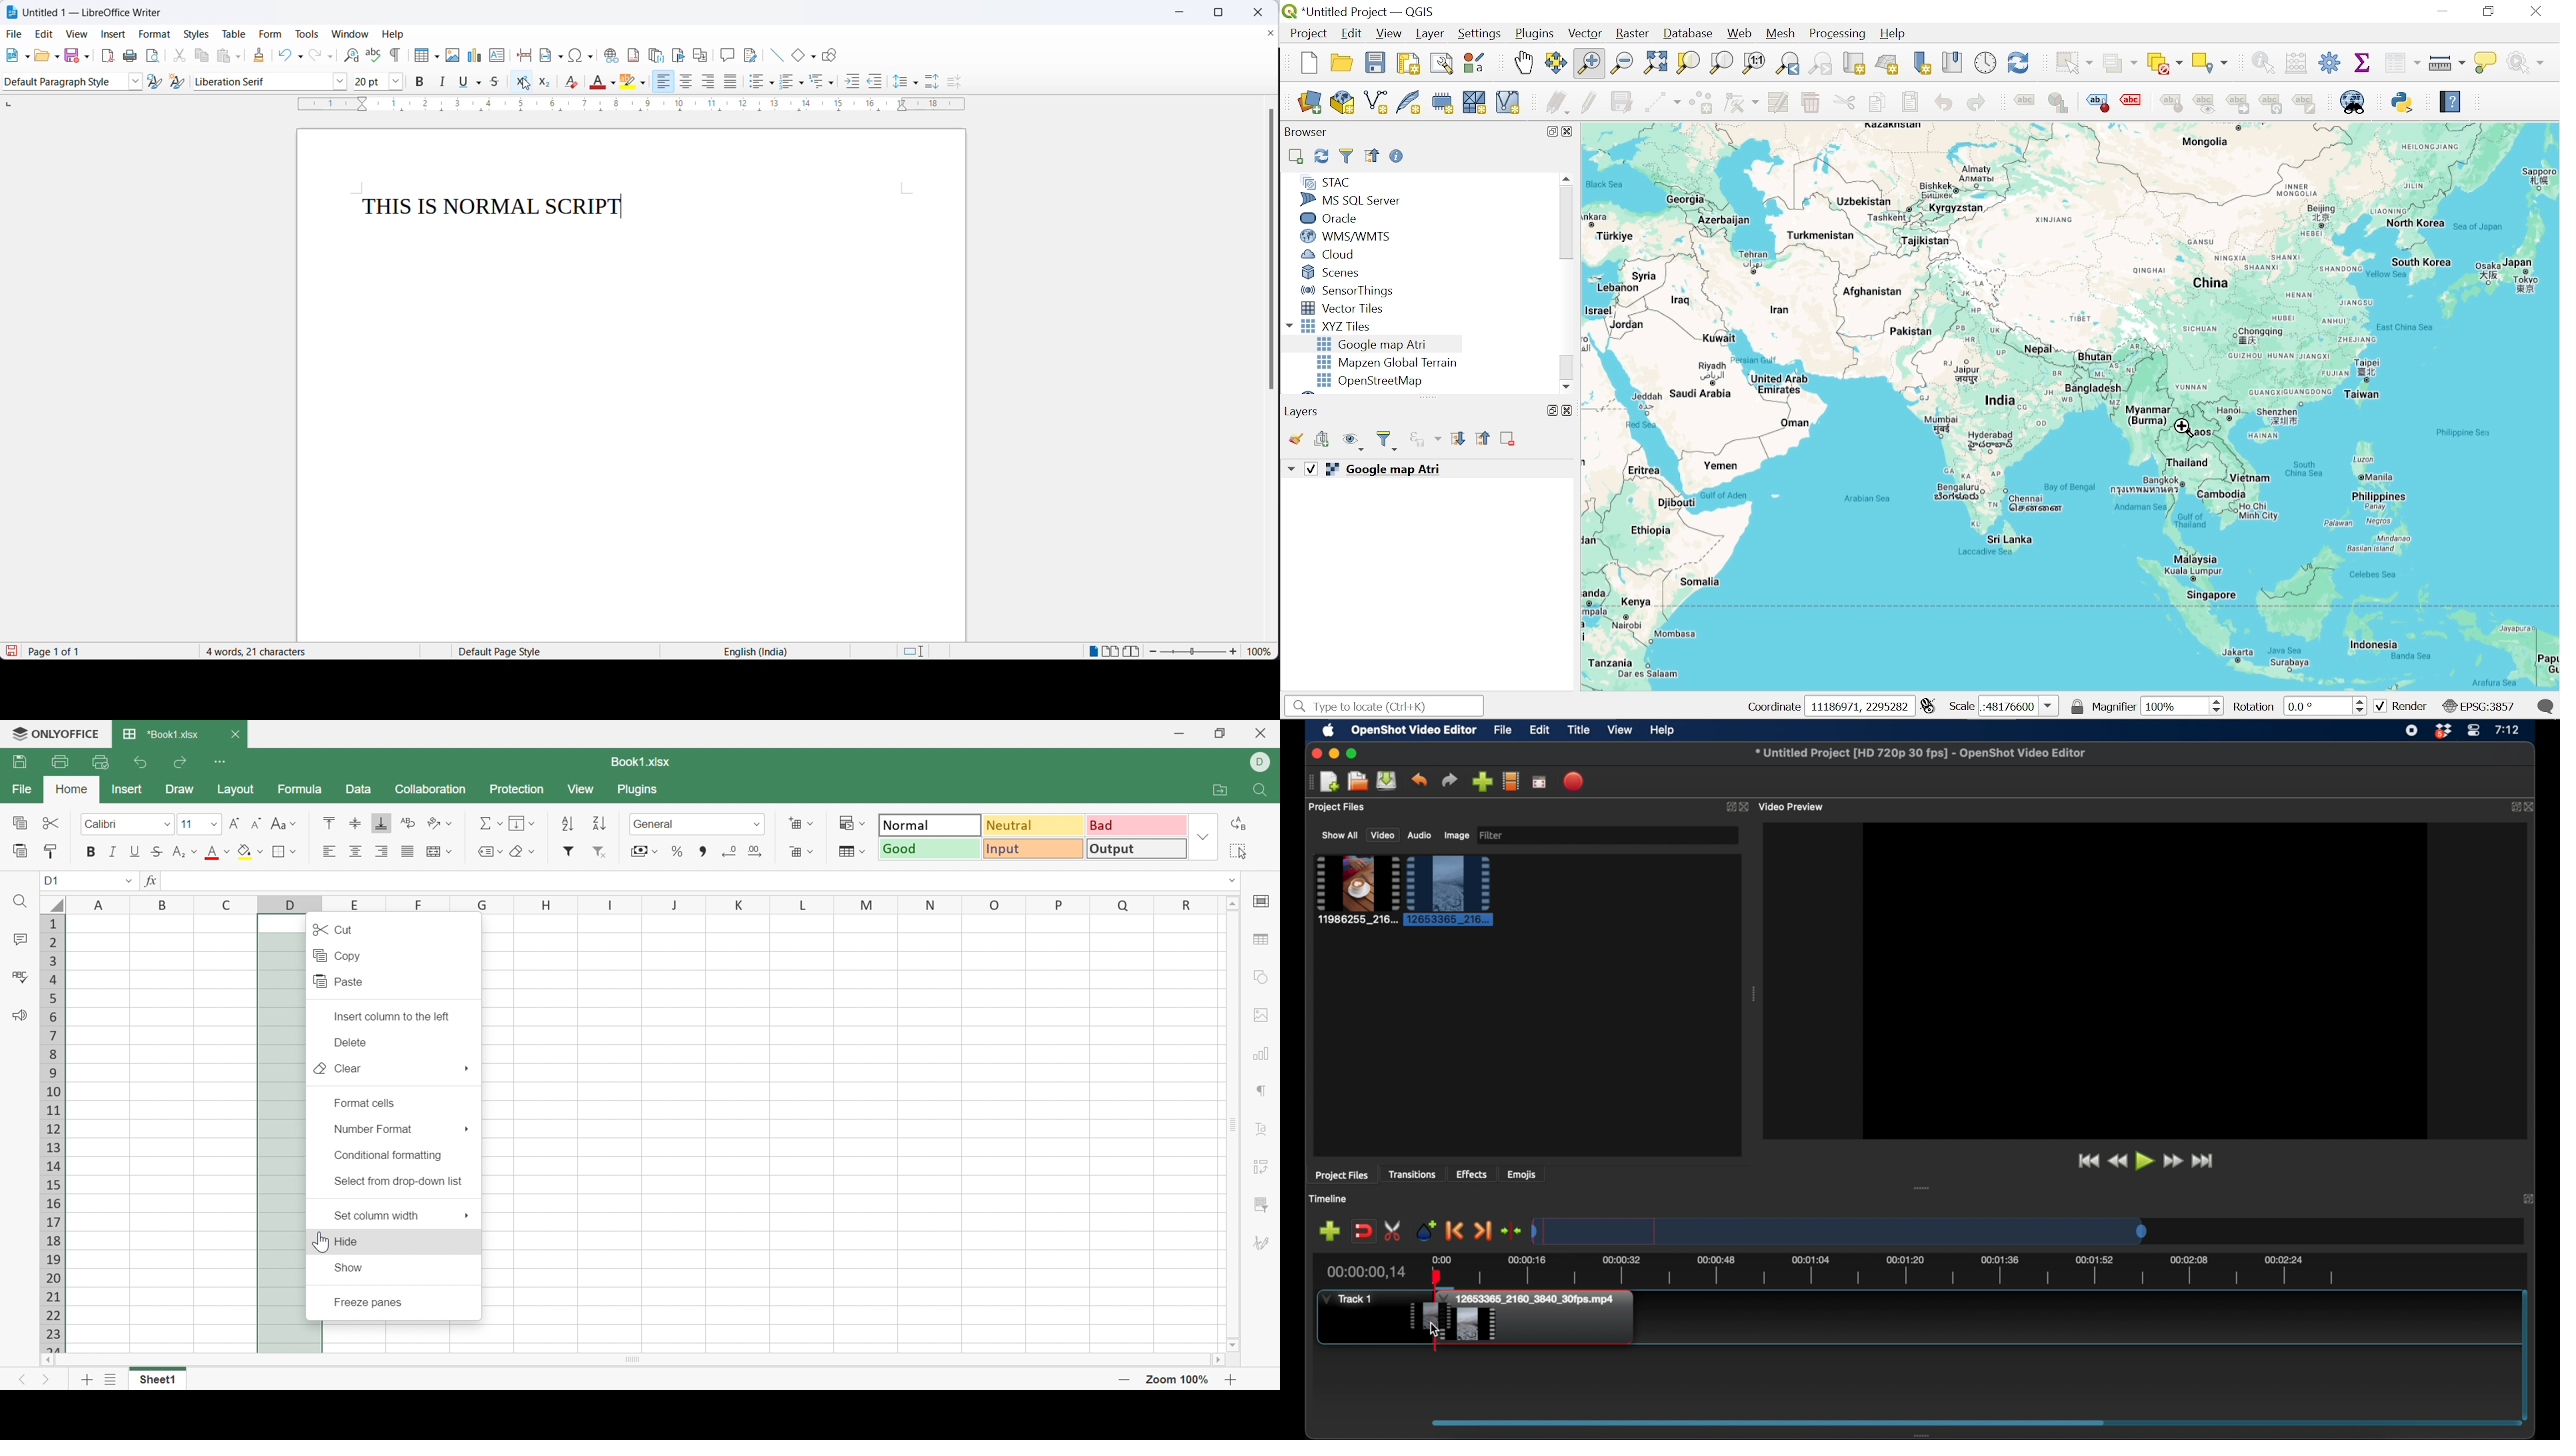  I want to click on video, so click(1381, 835).